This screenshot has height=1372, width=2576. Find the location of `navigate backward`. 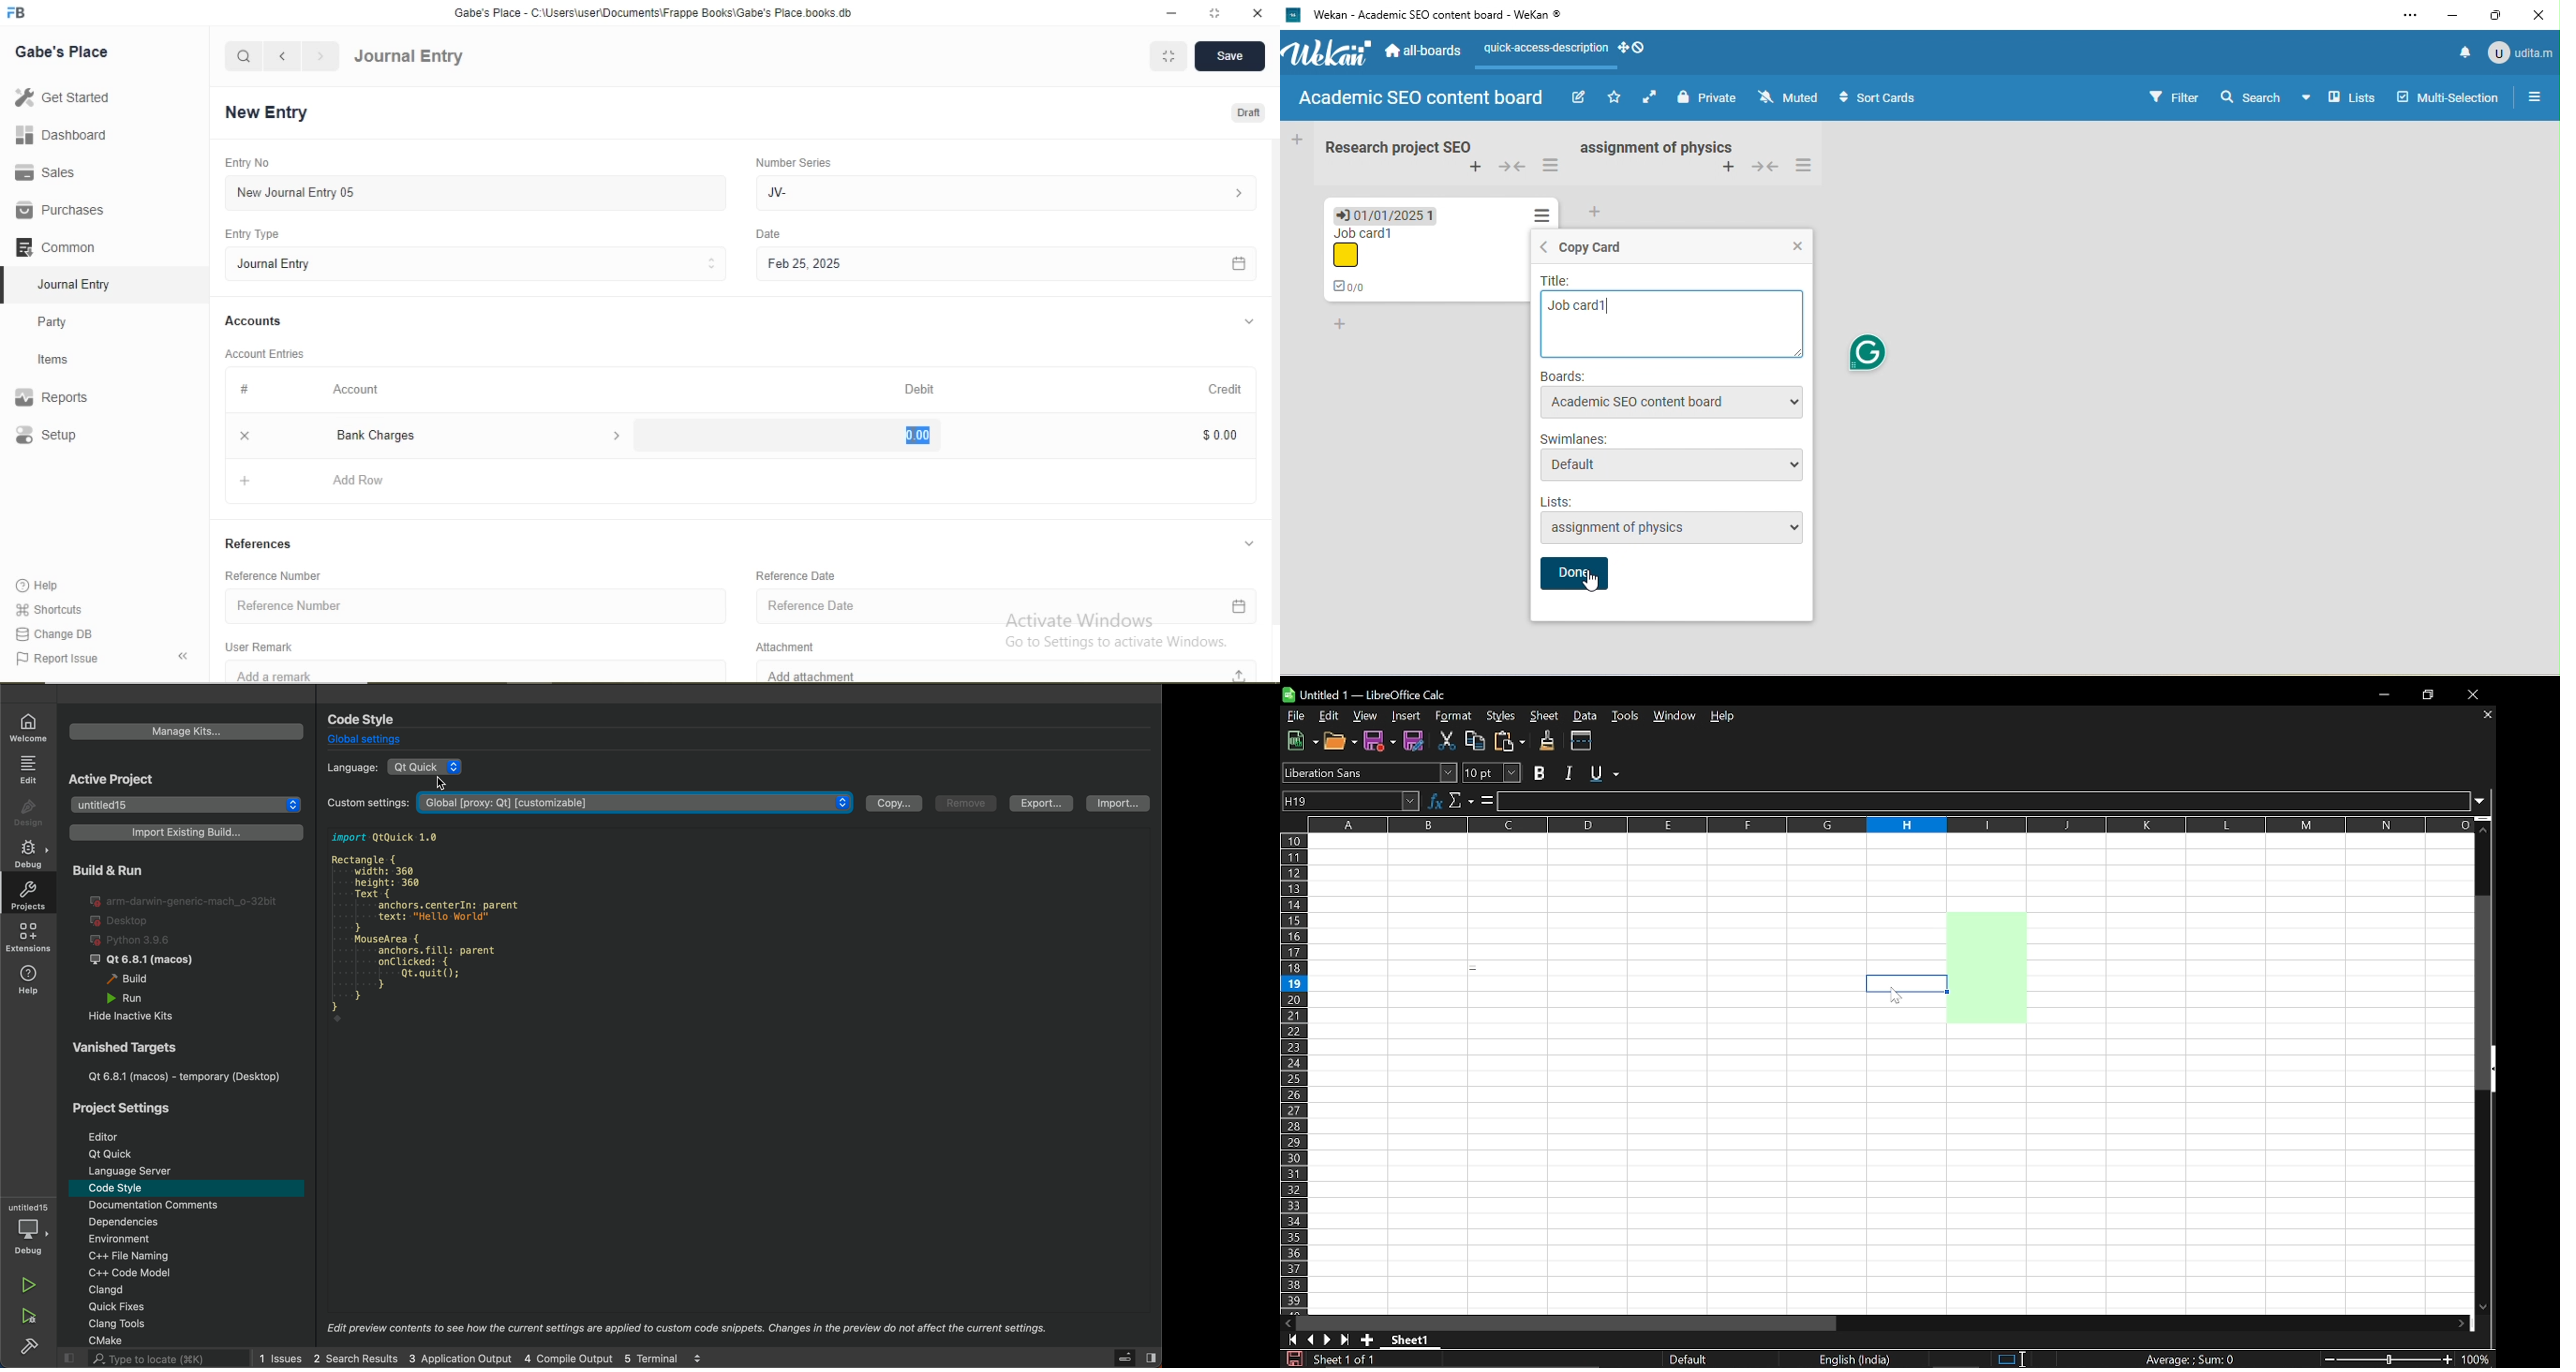

navigate backward is located at coordinates (281, 56).